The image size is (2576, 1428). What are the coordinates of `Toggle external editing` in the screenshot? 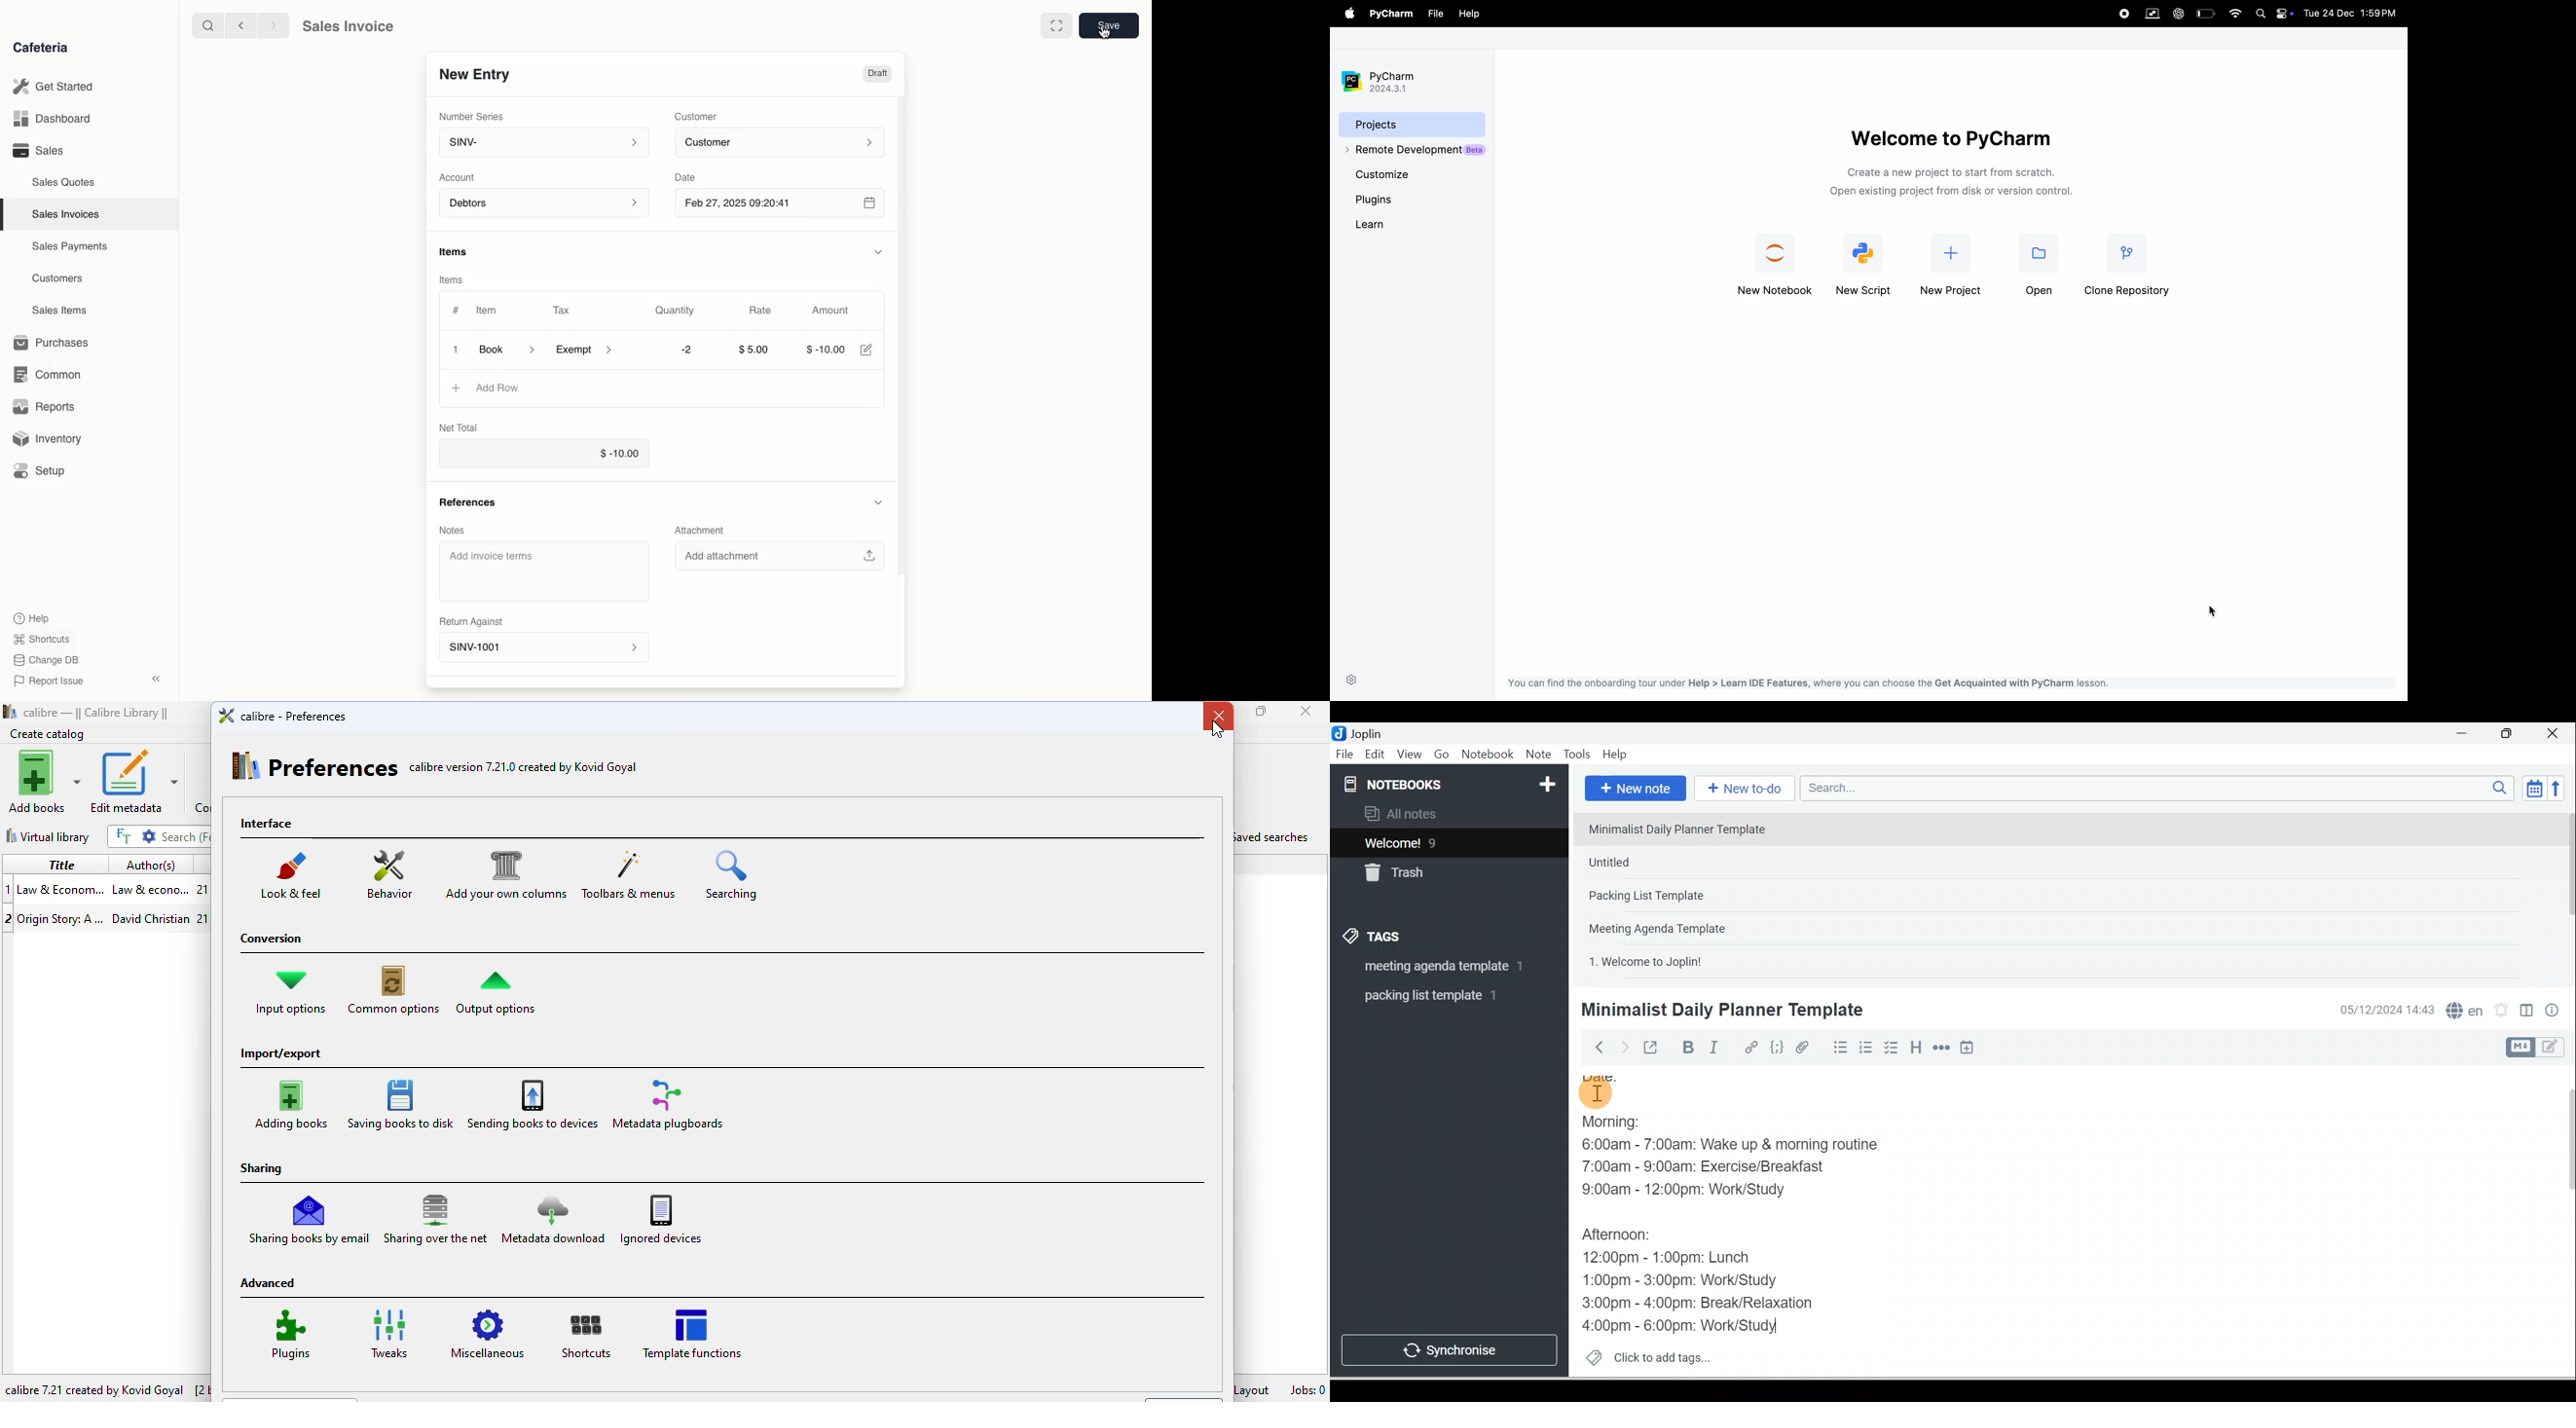 It's located at (1652, 1050).